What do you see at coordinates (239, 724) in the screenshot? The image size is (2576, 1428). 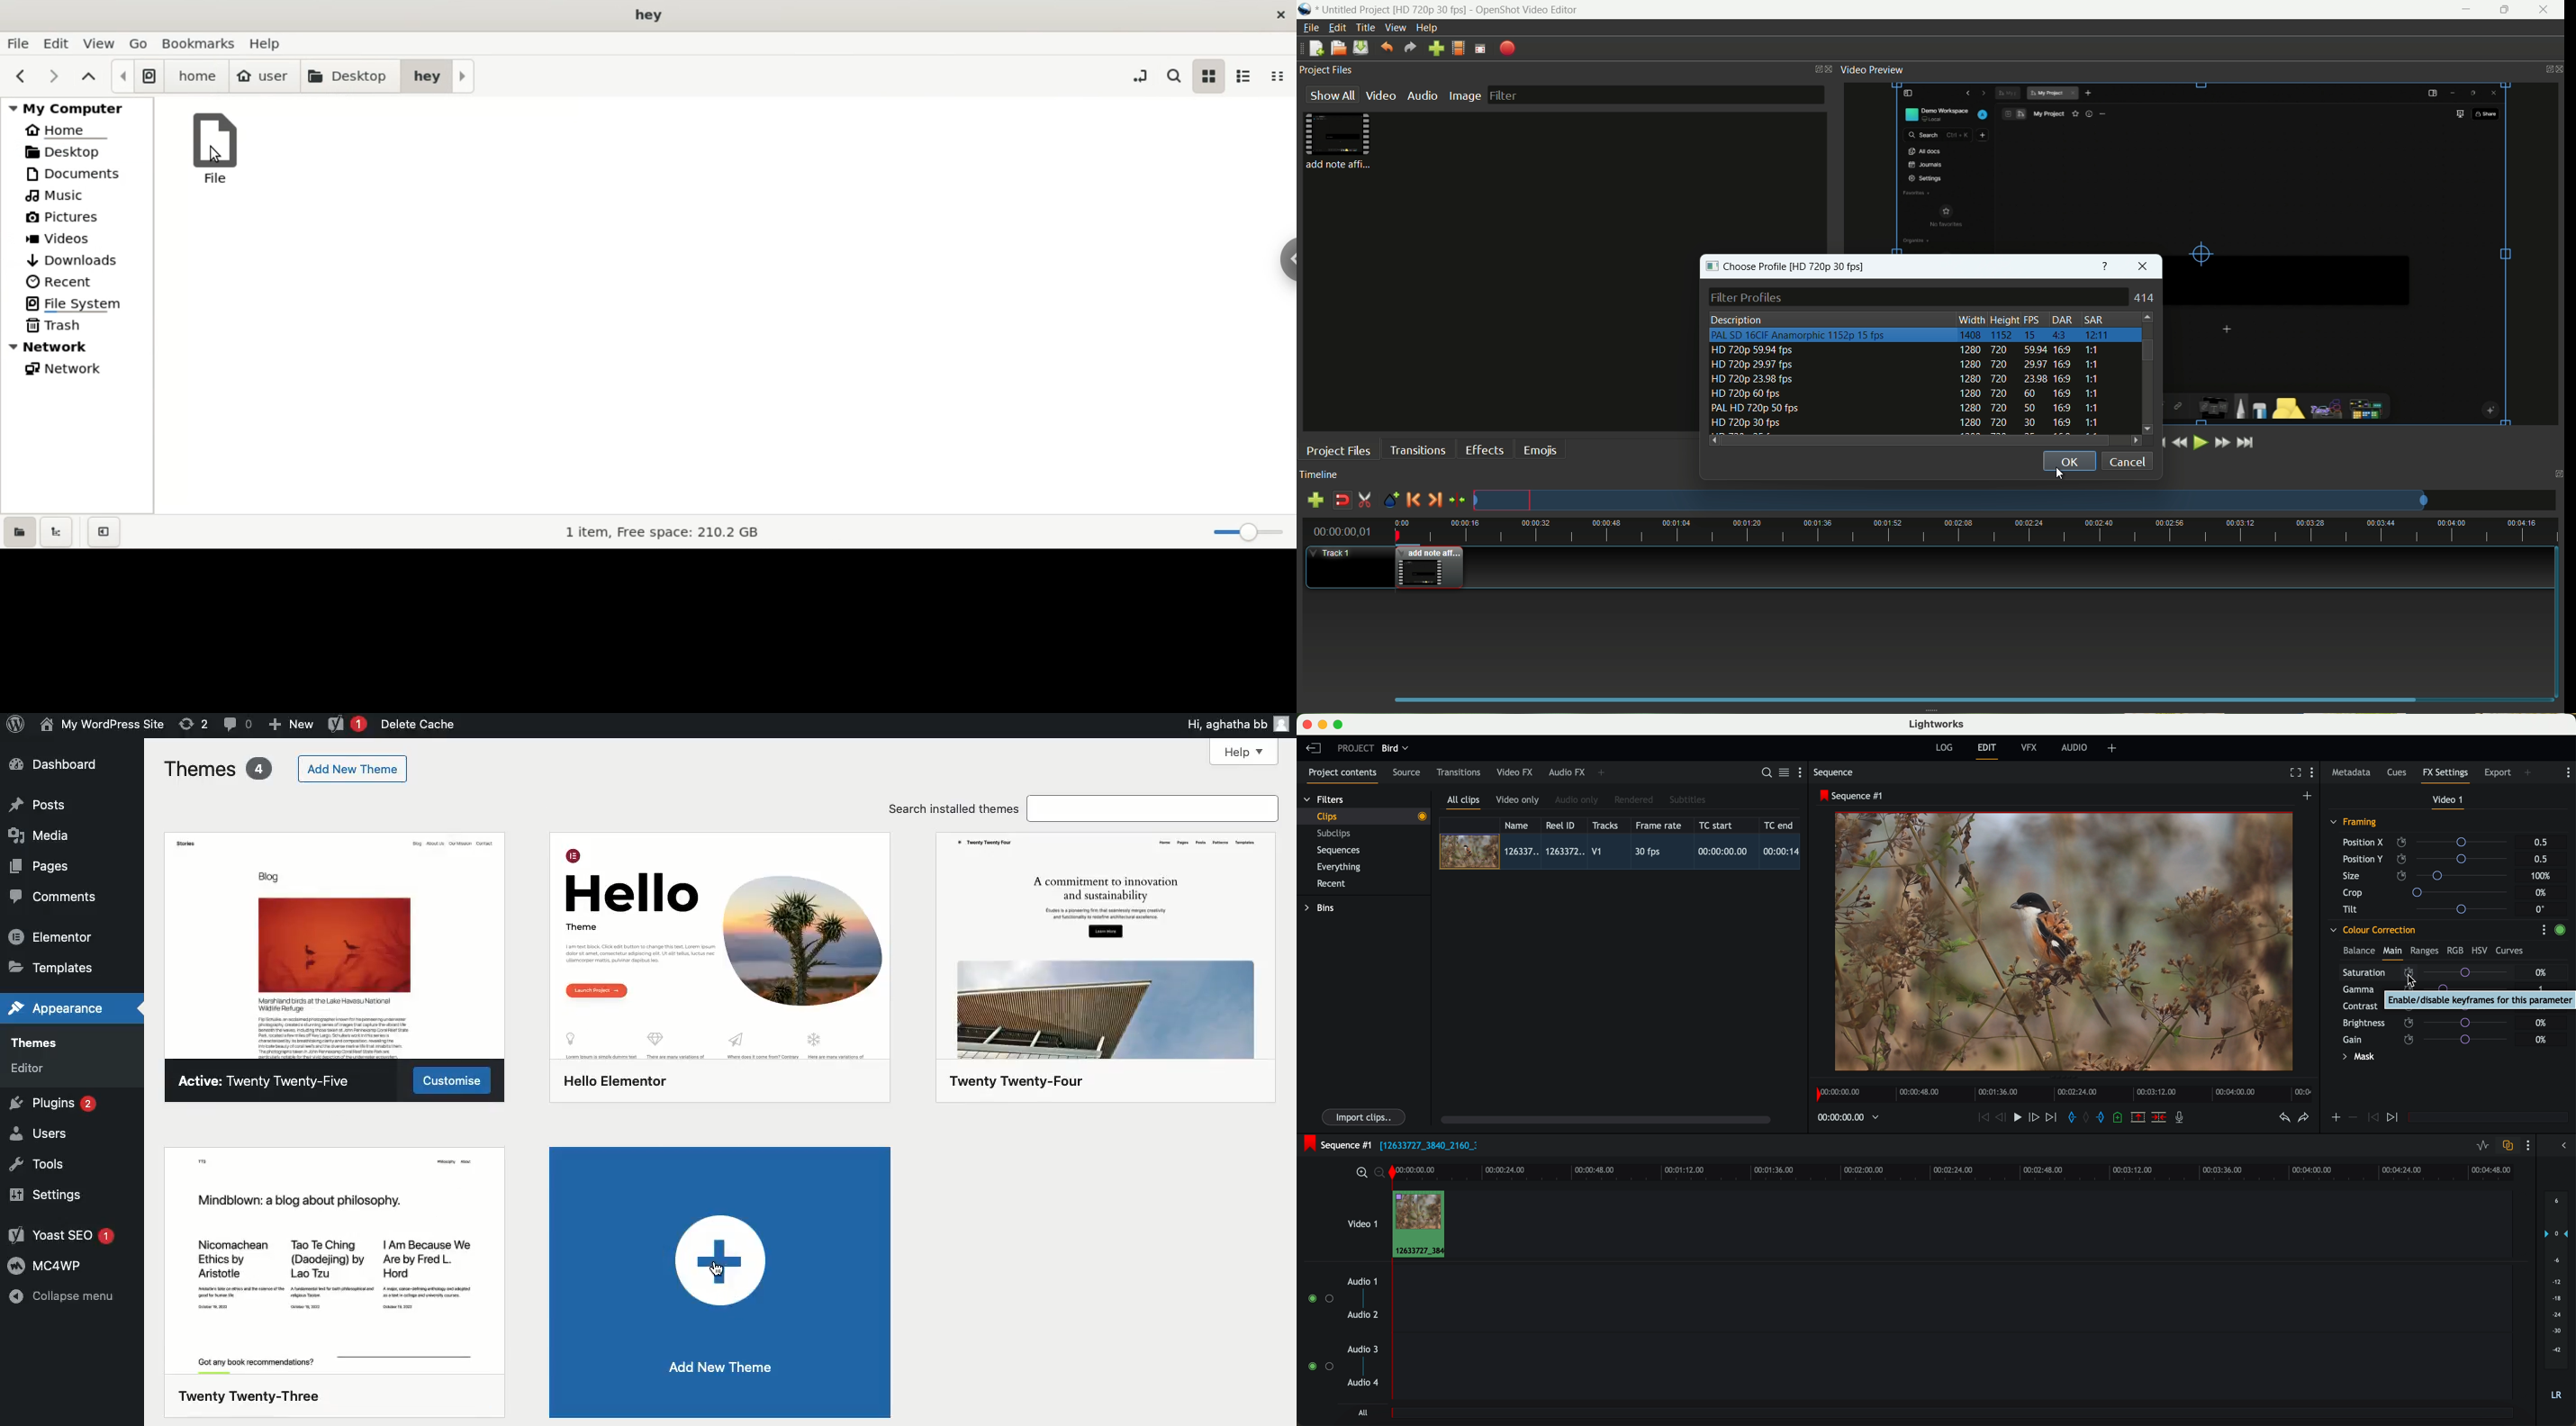 I see `Comment` at bounding box center [239, 724].